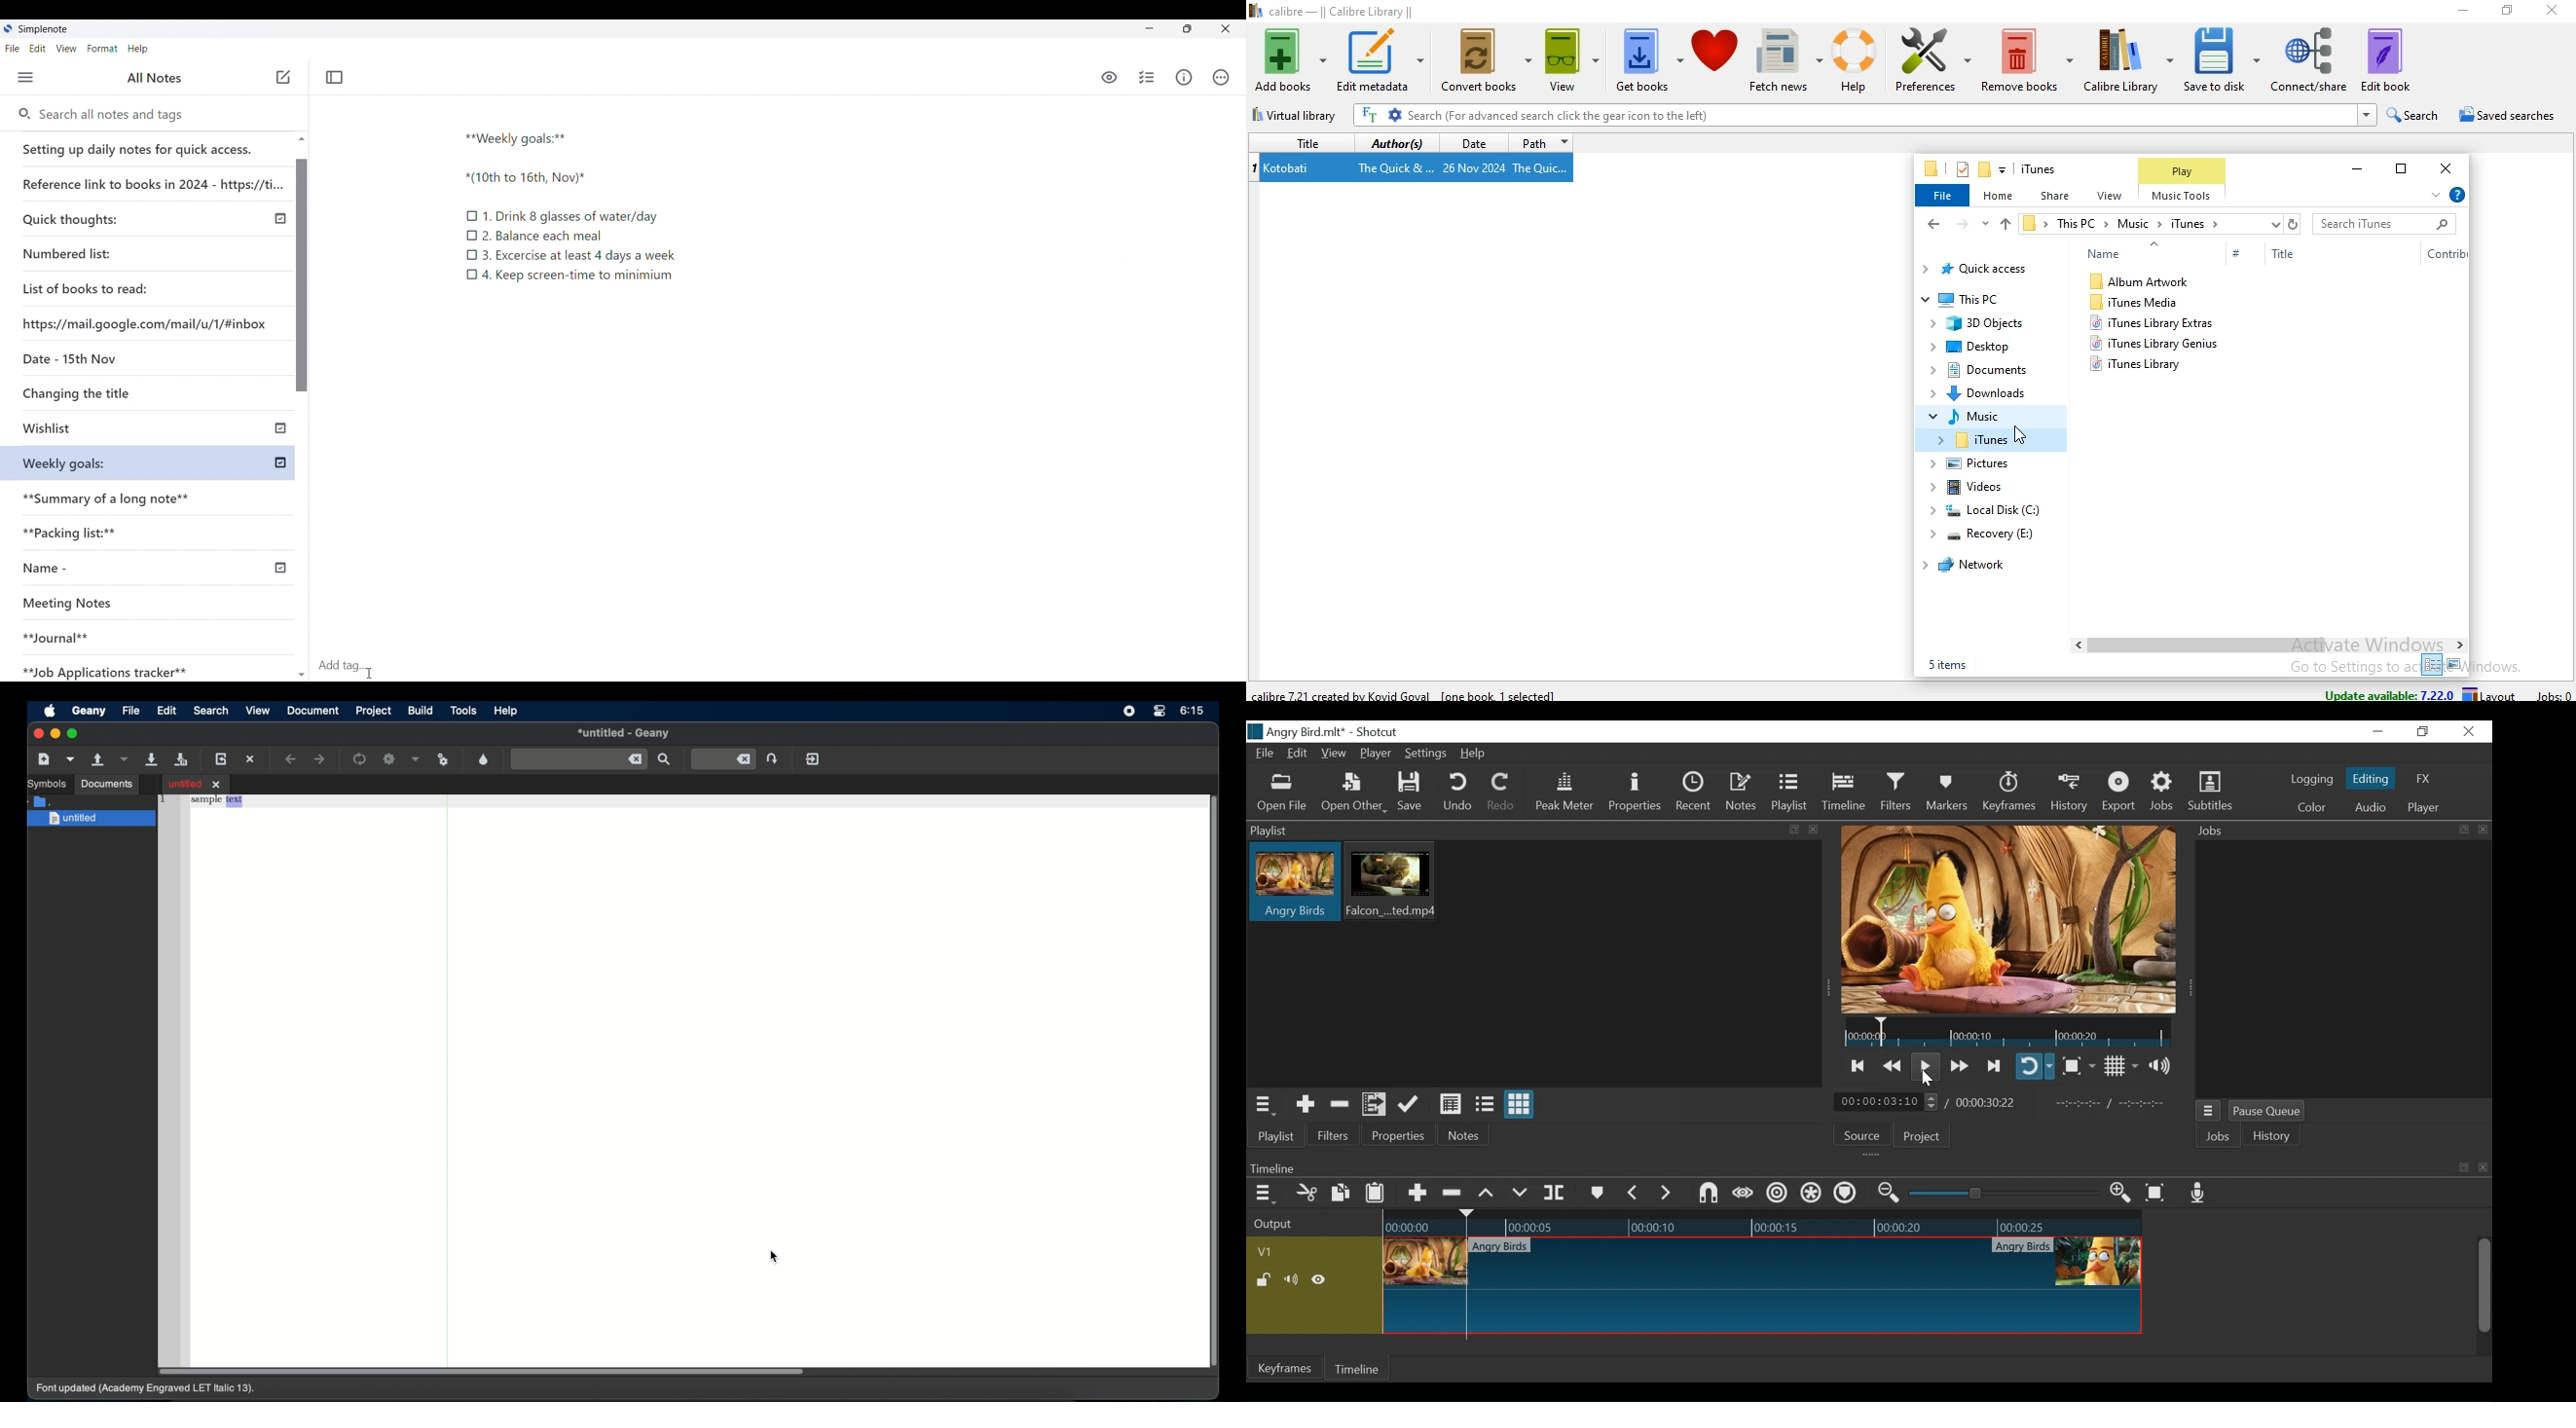  What do you see at coordinates (280, 463) in the screenshot?
I see `published` at bounding box center [280, 463].